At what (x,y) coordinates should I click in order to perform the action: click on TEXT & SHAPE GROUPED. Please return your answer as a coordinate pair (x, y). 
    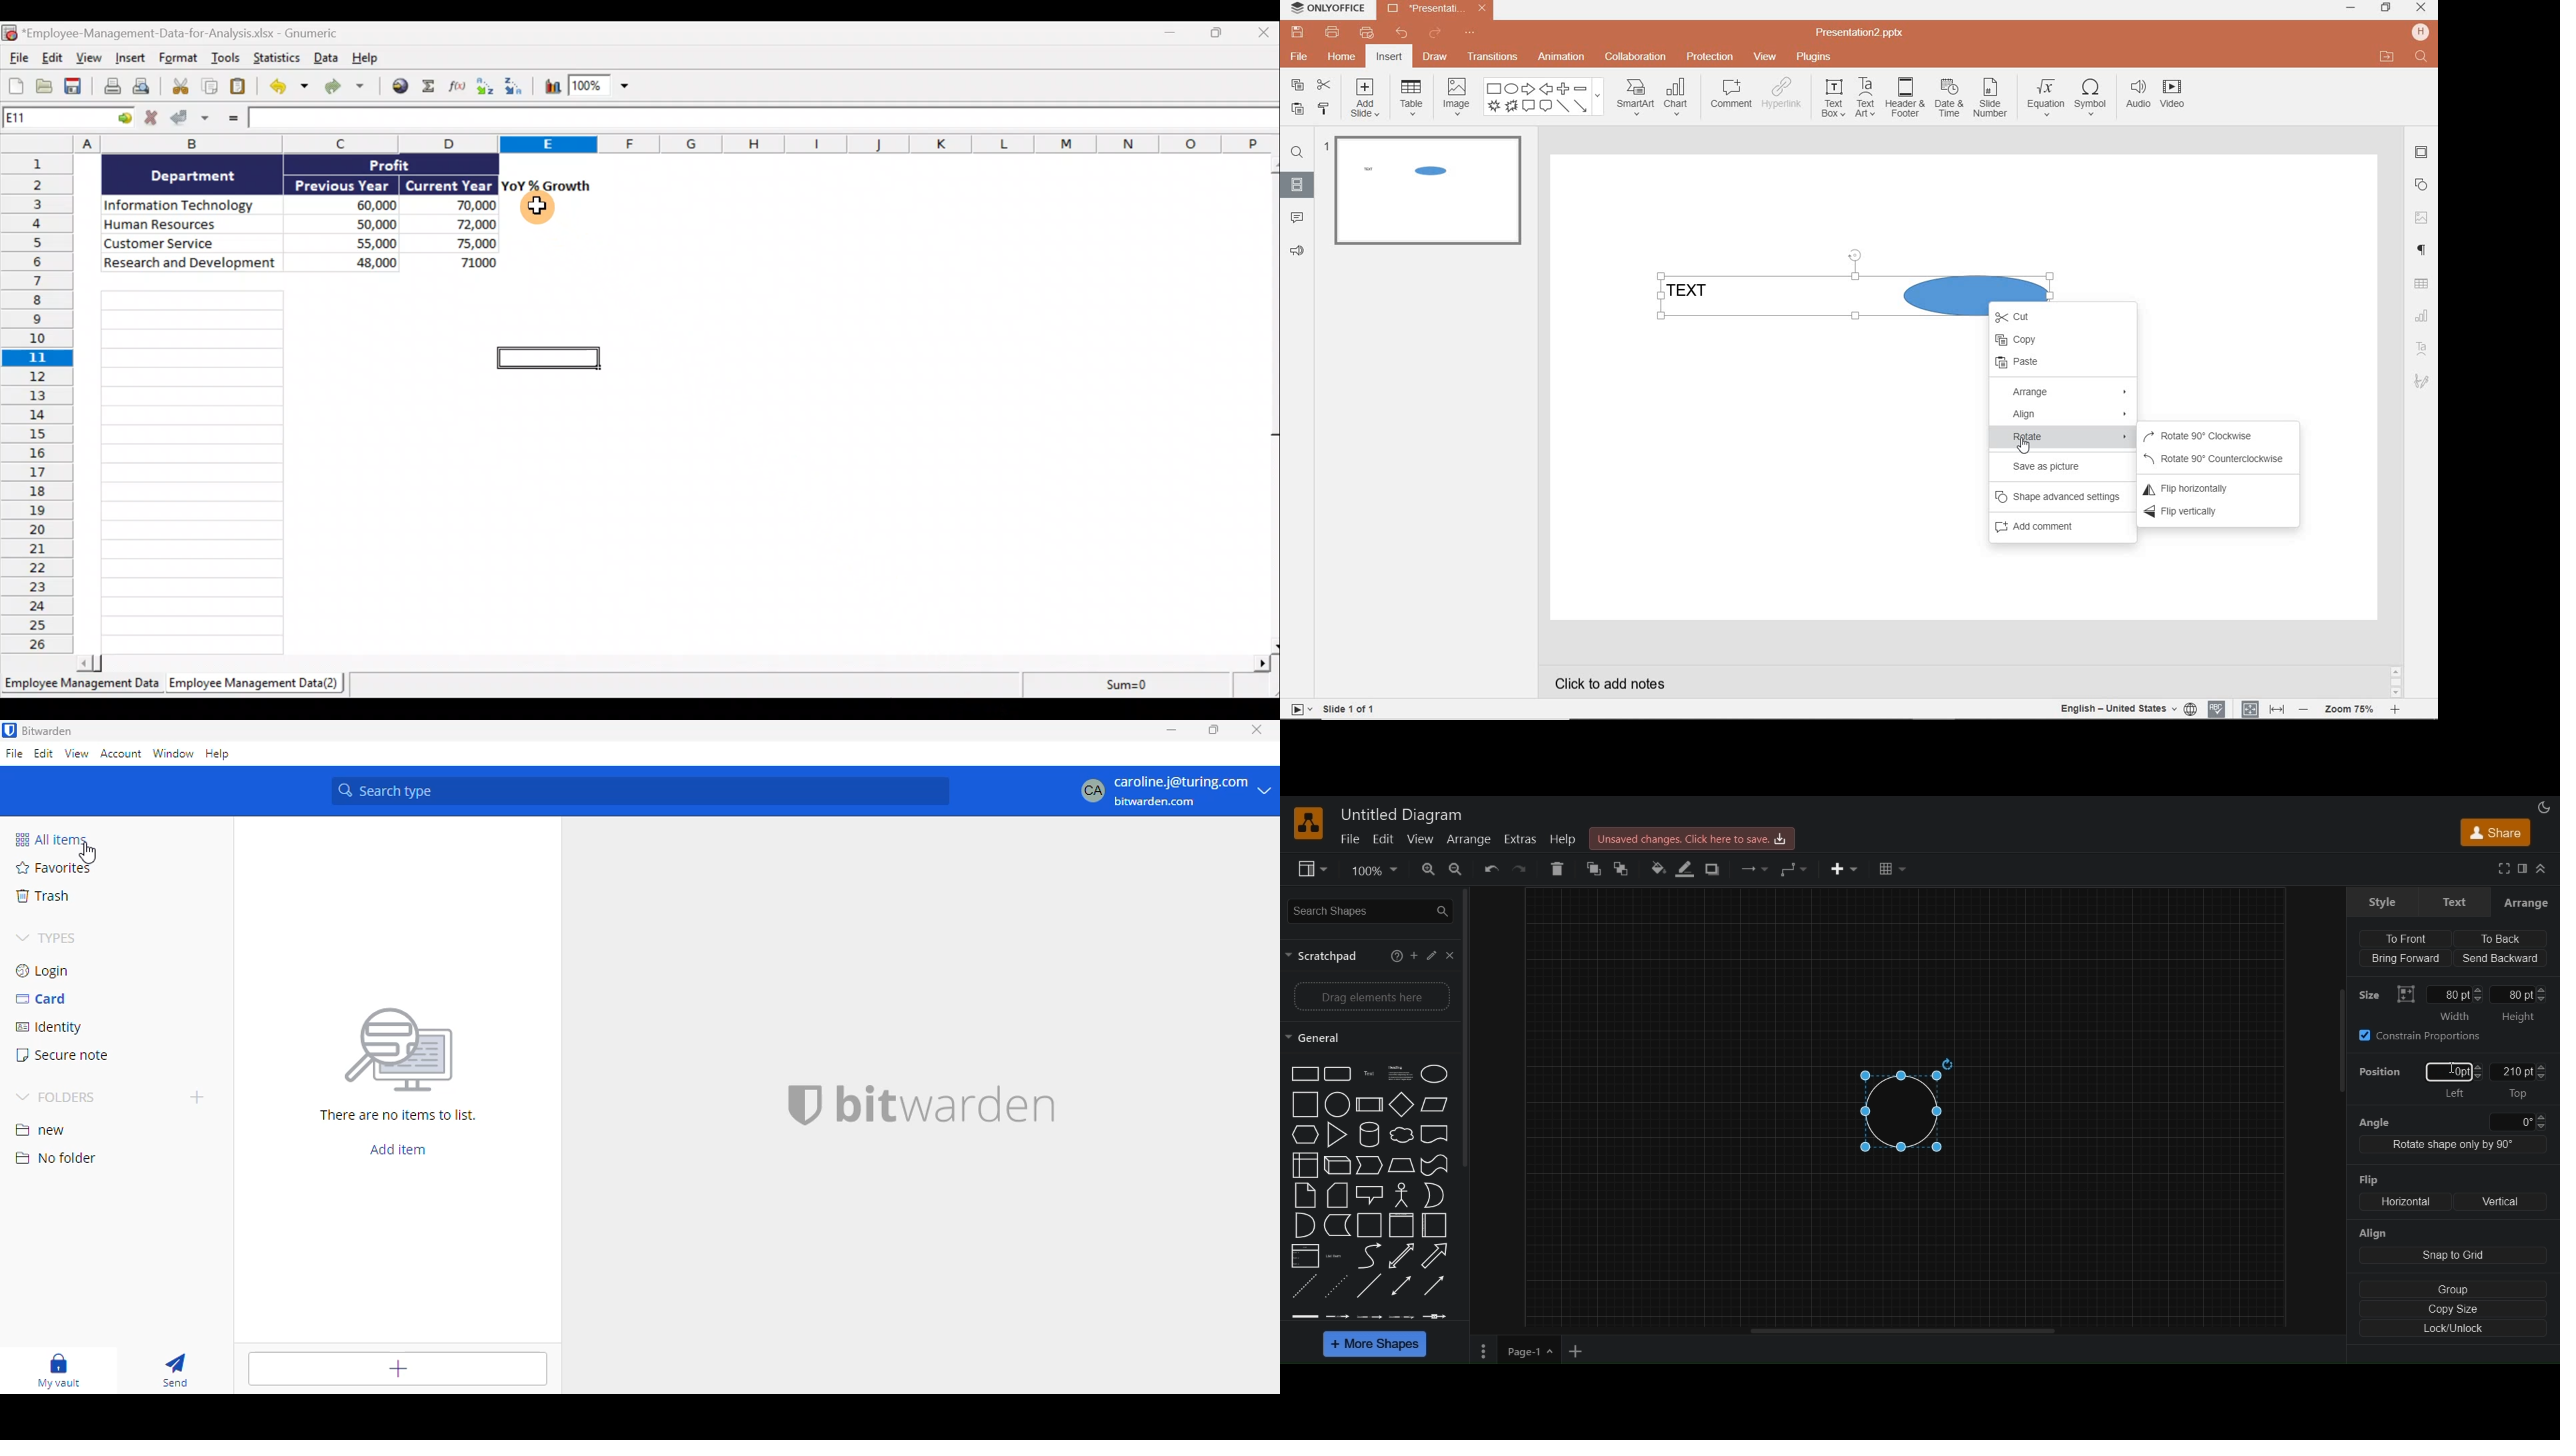
    Looking at the image, I should click on (1406, 171).